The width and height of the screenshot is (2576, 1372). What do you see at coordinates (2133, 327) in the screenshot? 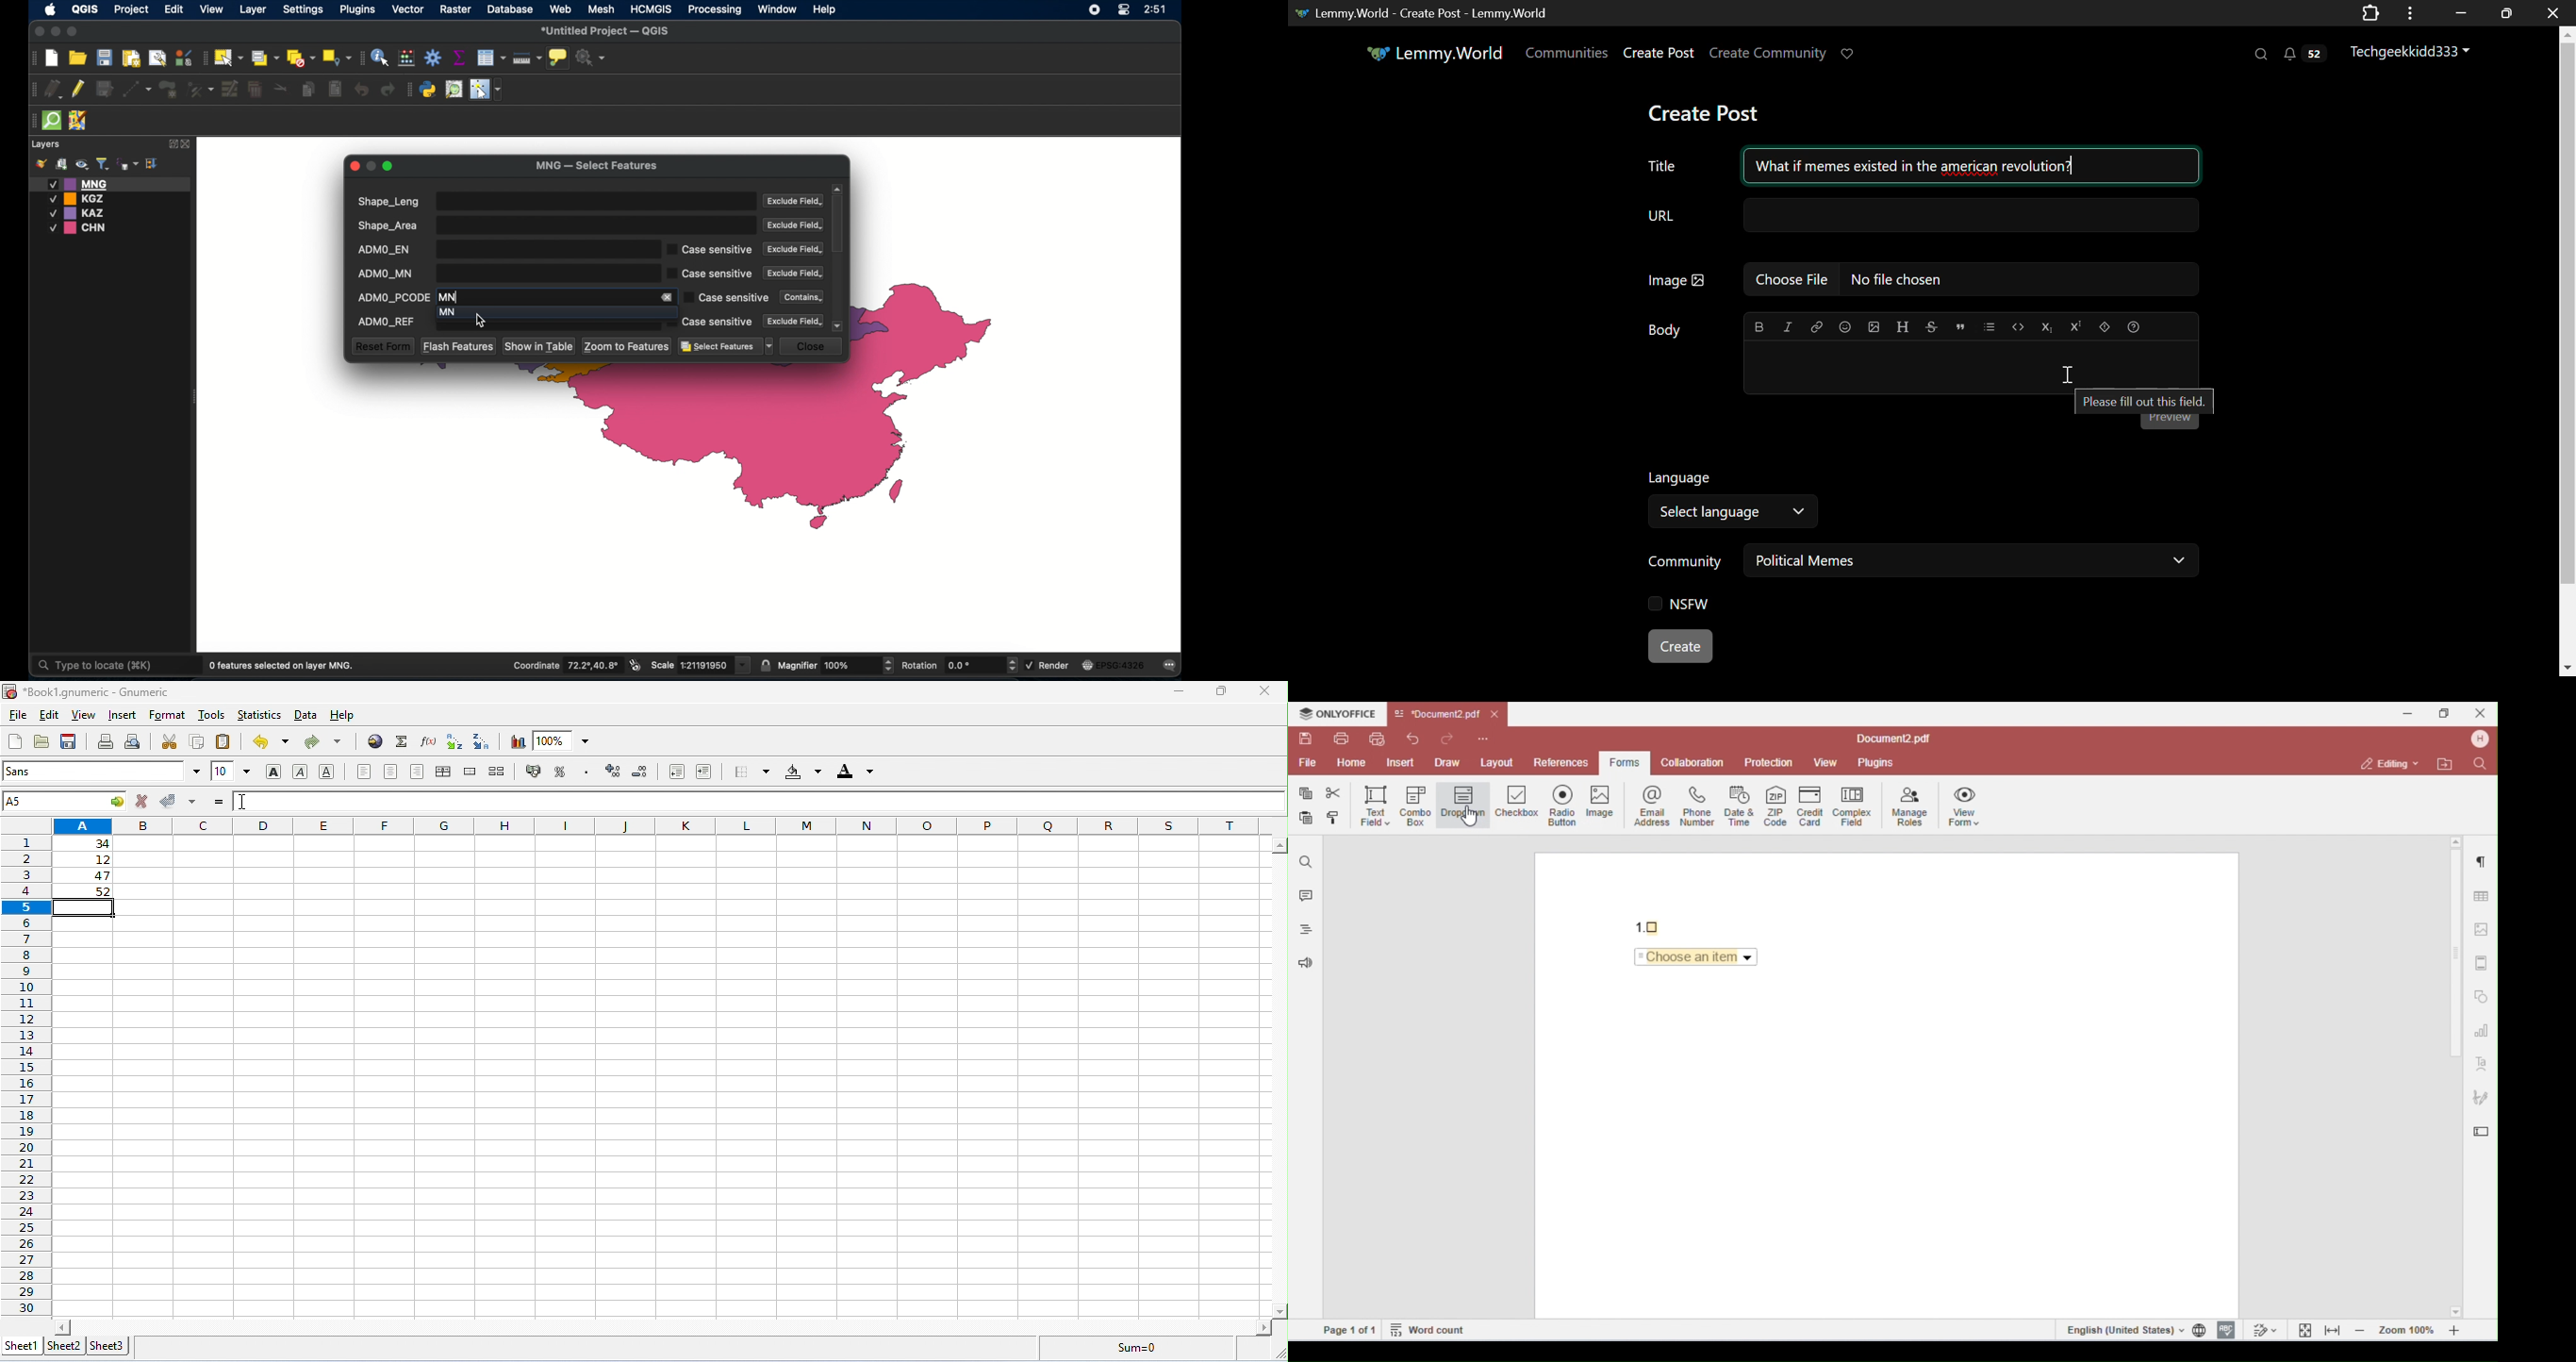
I see `Formatting Help` at bounding box center [2133, 327].